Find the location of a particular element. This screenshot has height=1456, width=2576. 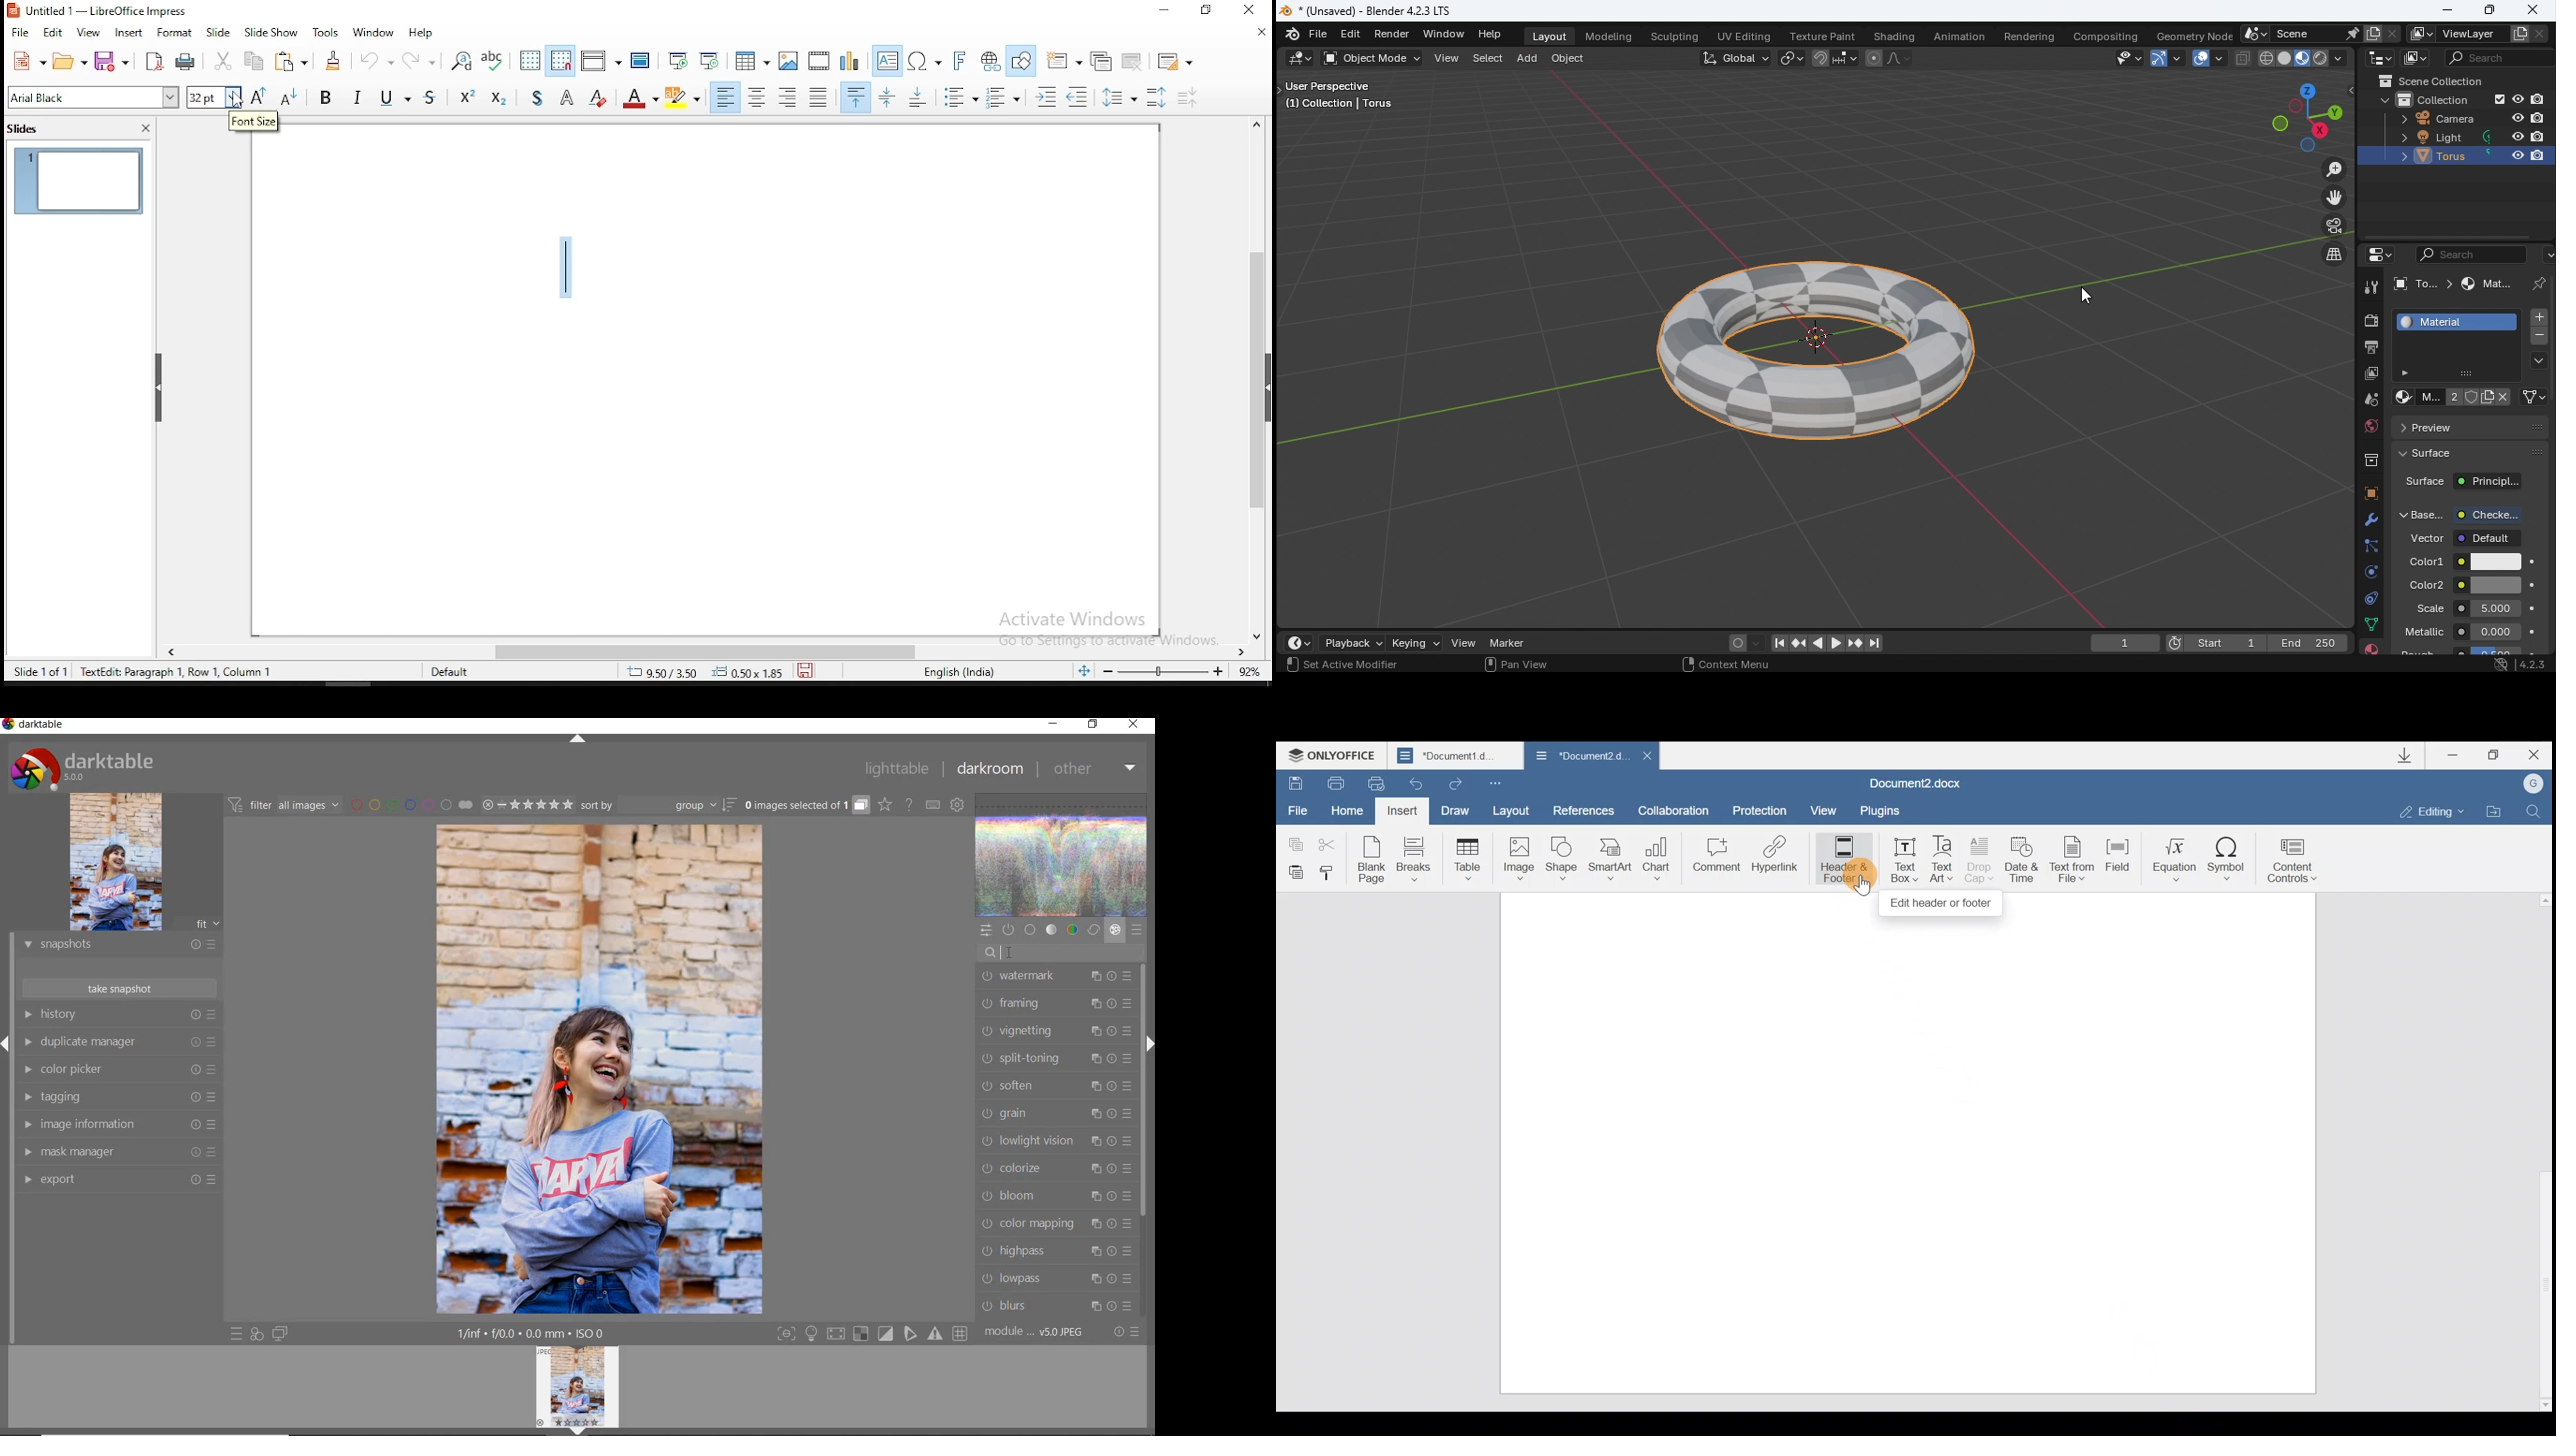

Switch the current view from perspective/orthographic prokection is located at coordinates (2317, 257).